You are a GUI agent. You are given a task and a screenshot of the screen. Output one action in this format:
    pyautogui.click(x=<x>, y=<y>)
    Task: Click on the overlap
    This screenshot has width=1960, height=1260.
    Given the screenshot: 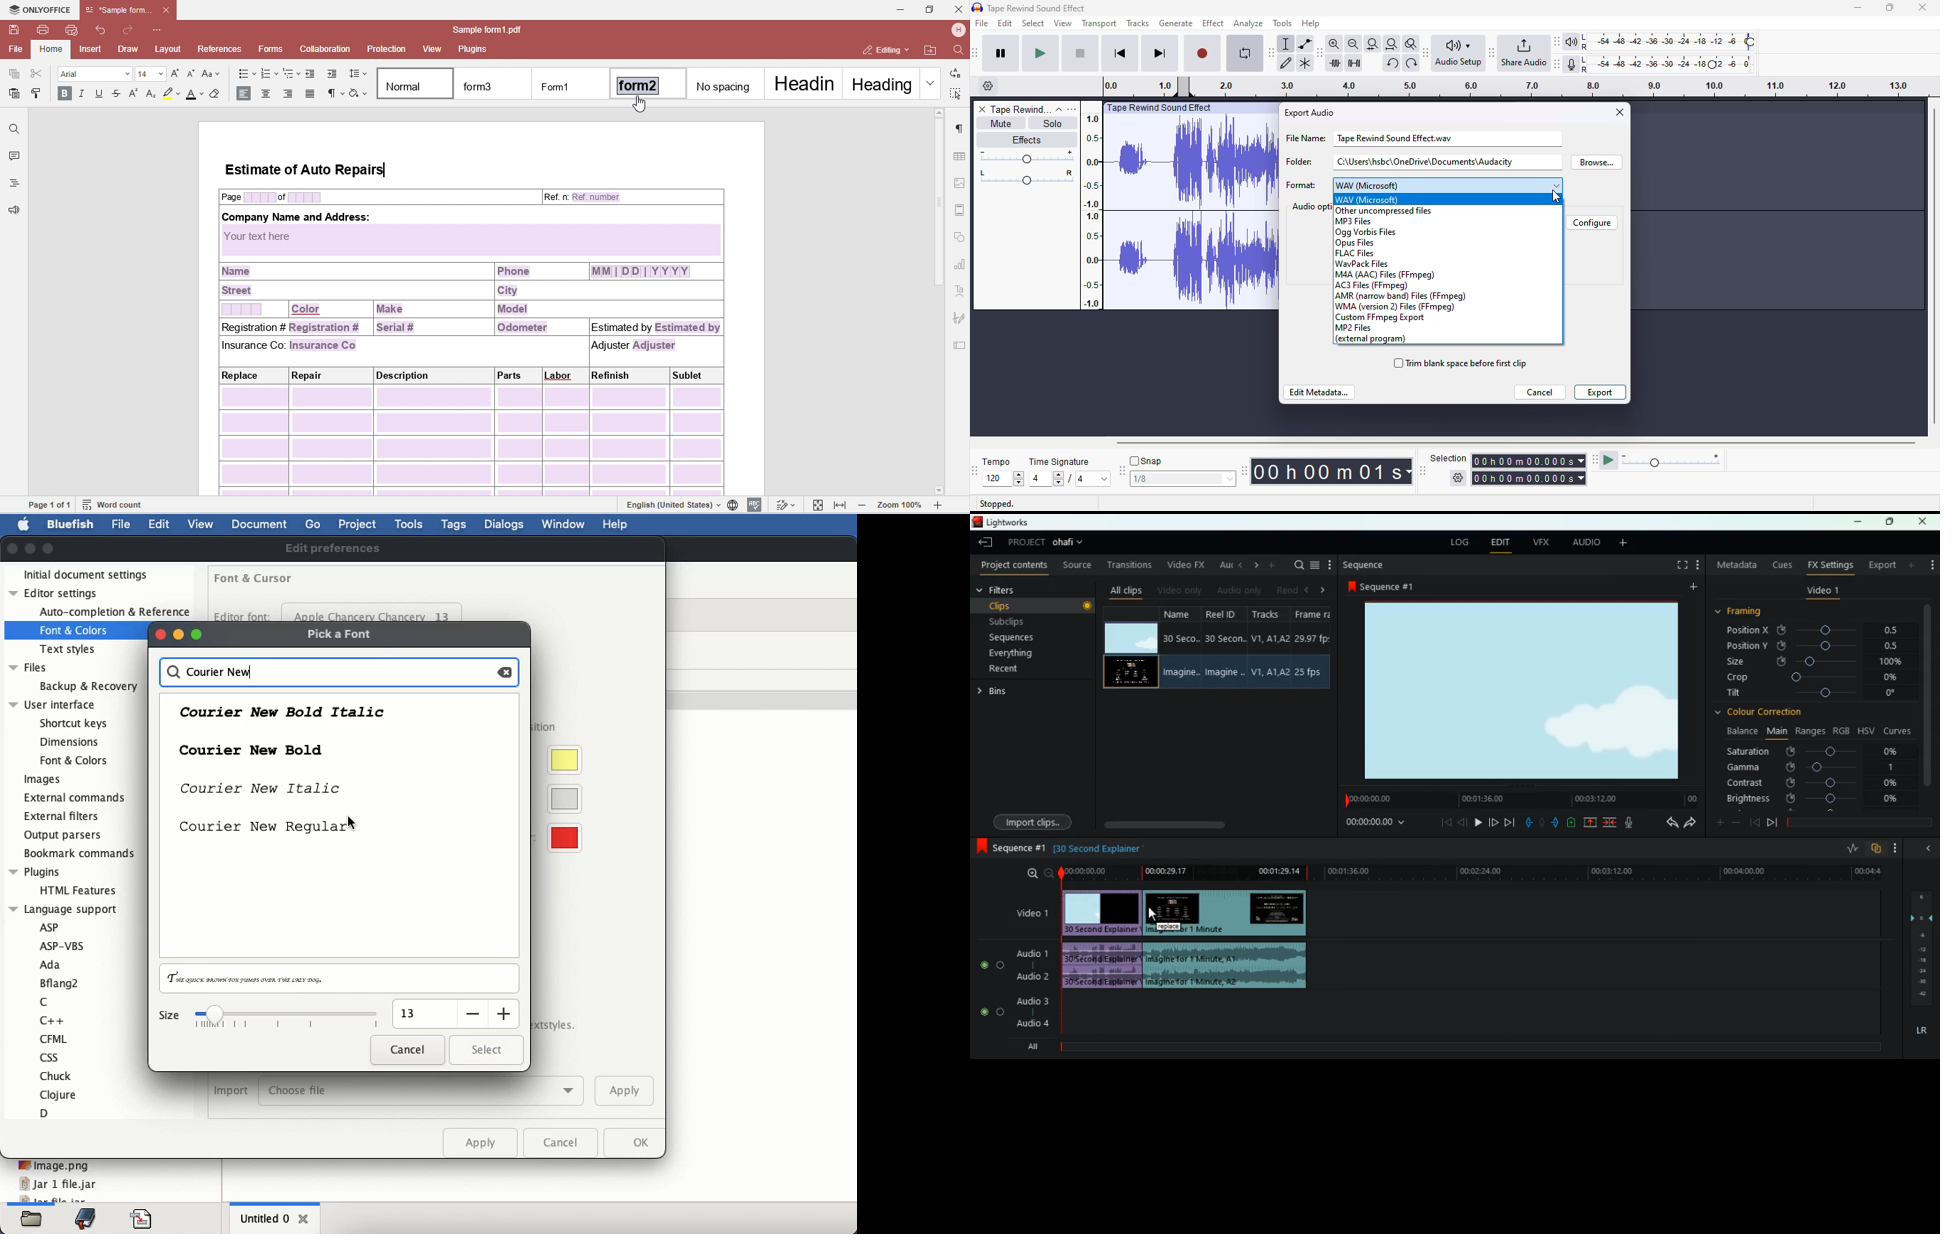 What is the action you would take?
    pyautogui.click(x=1878, y=849)
    